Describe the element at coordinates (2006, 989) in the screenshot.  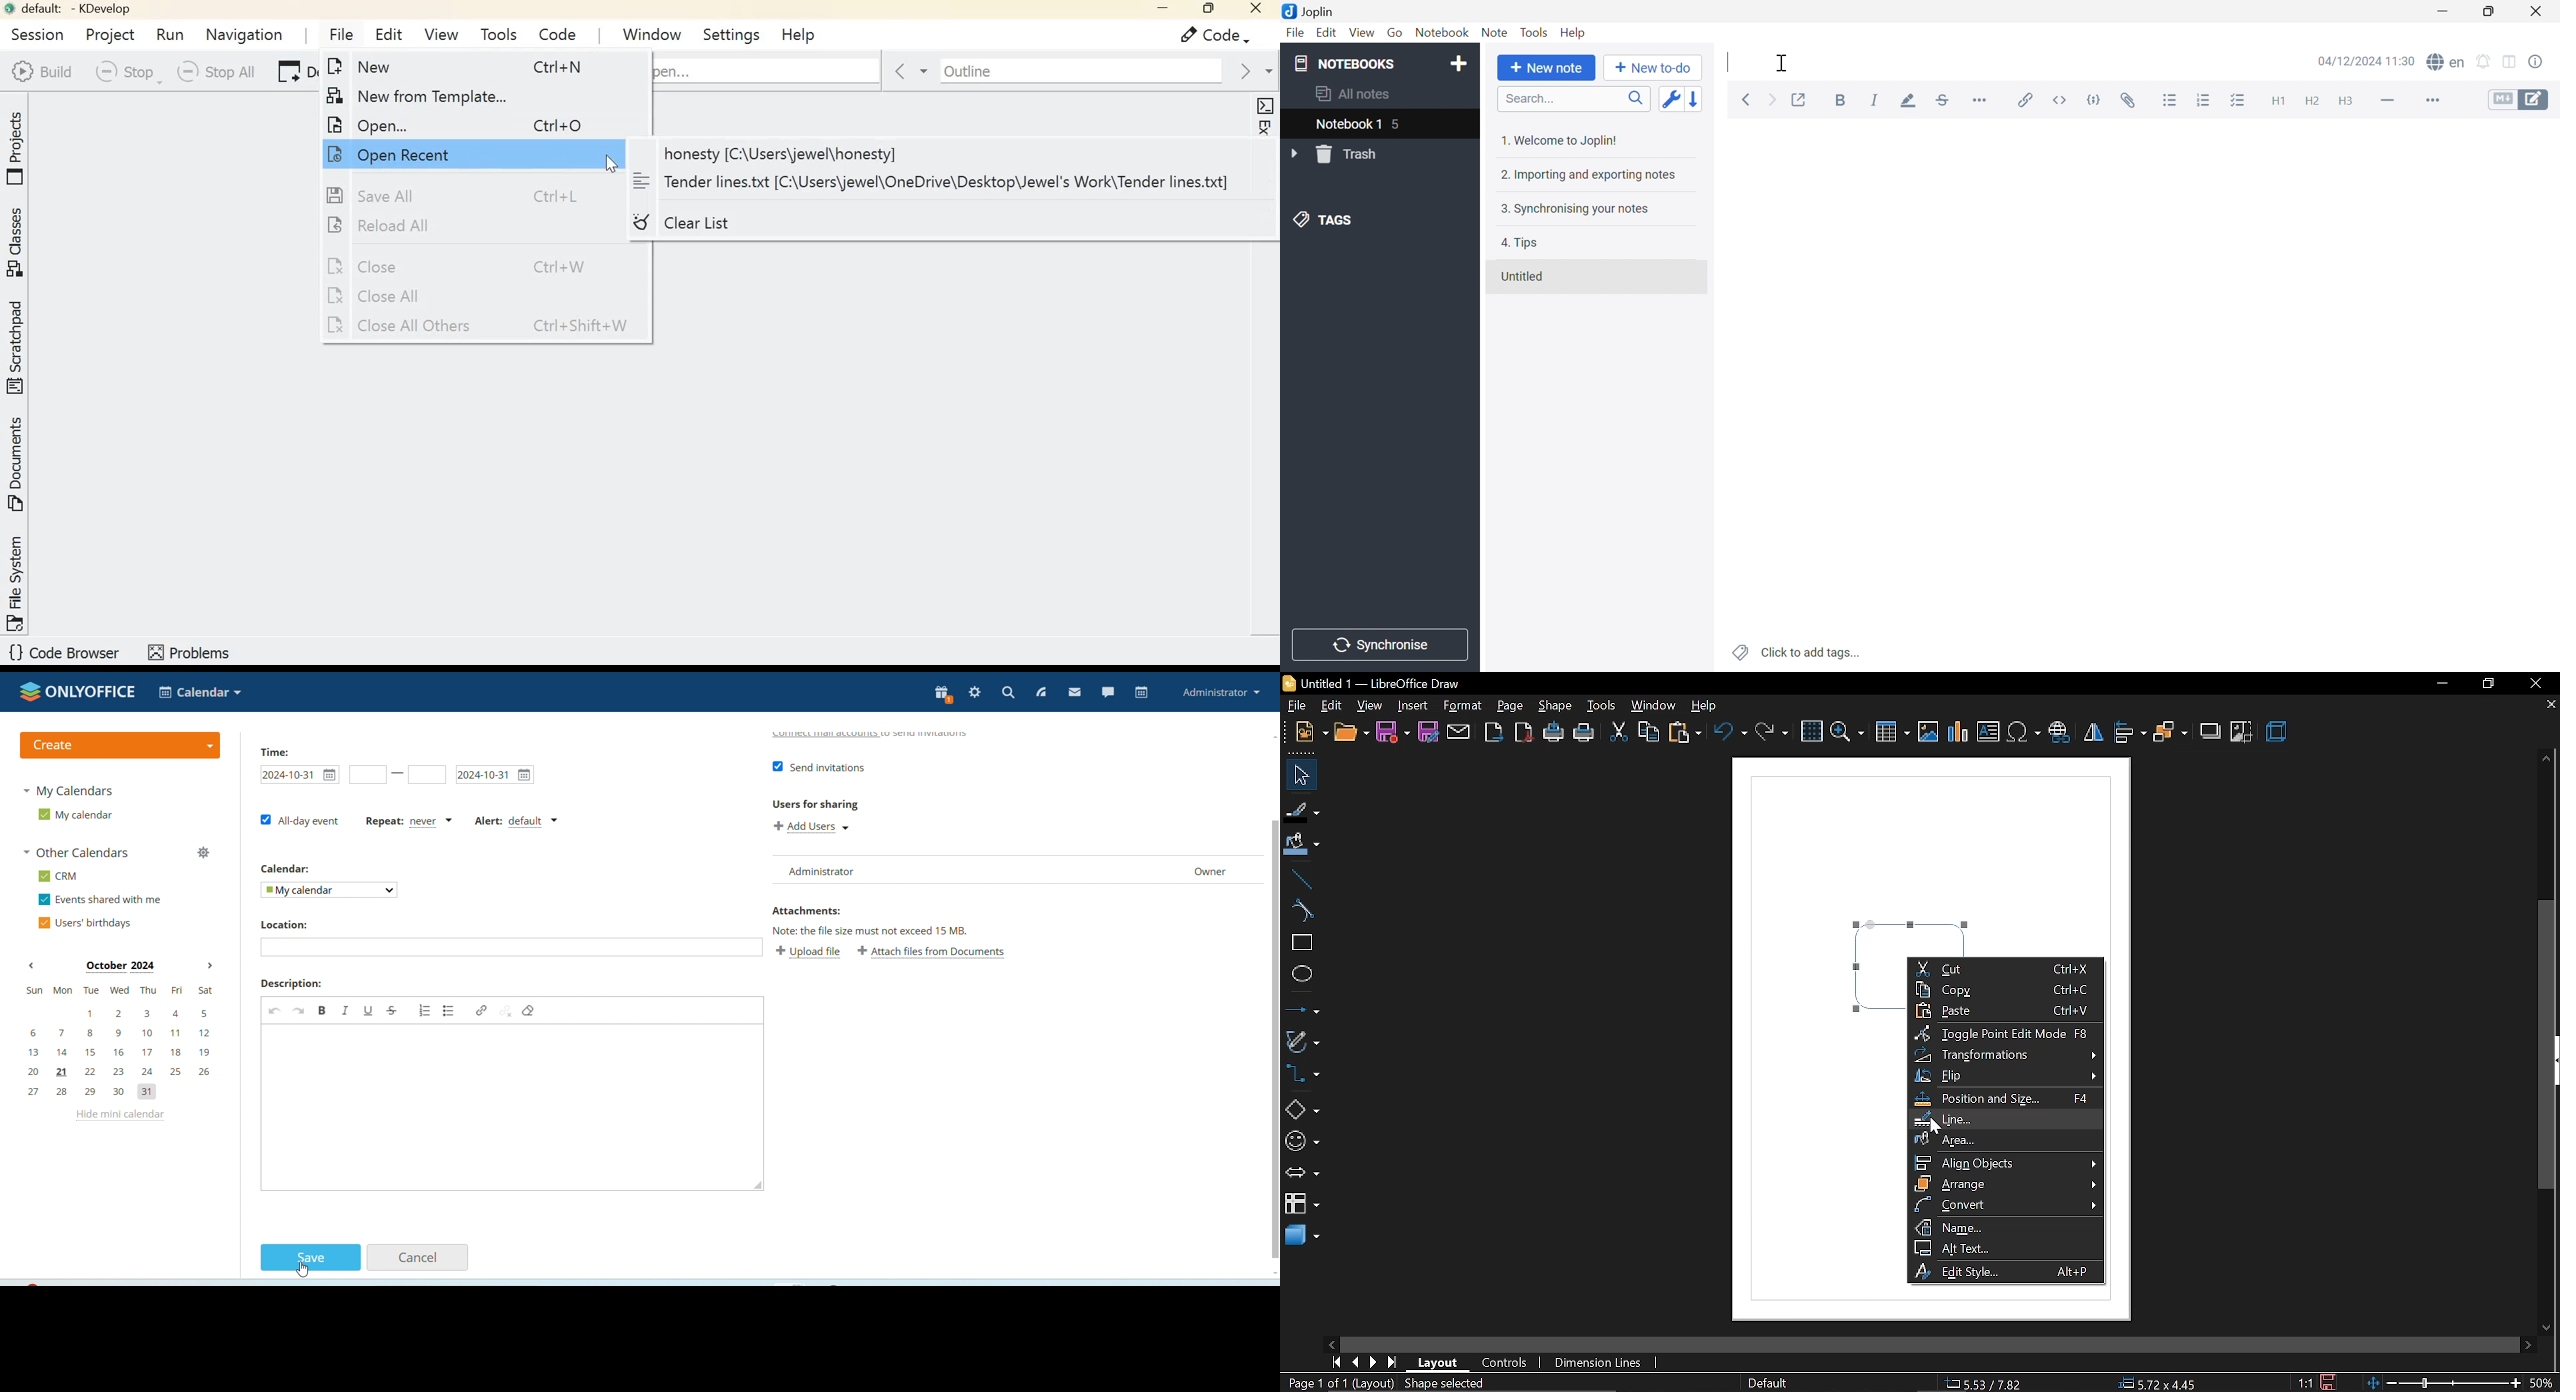
I see `copy` at that location.